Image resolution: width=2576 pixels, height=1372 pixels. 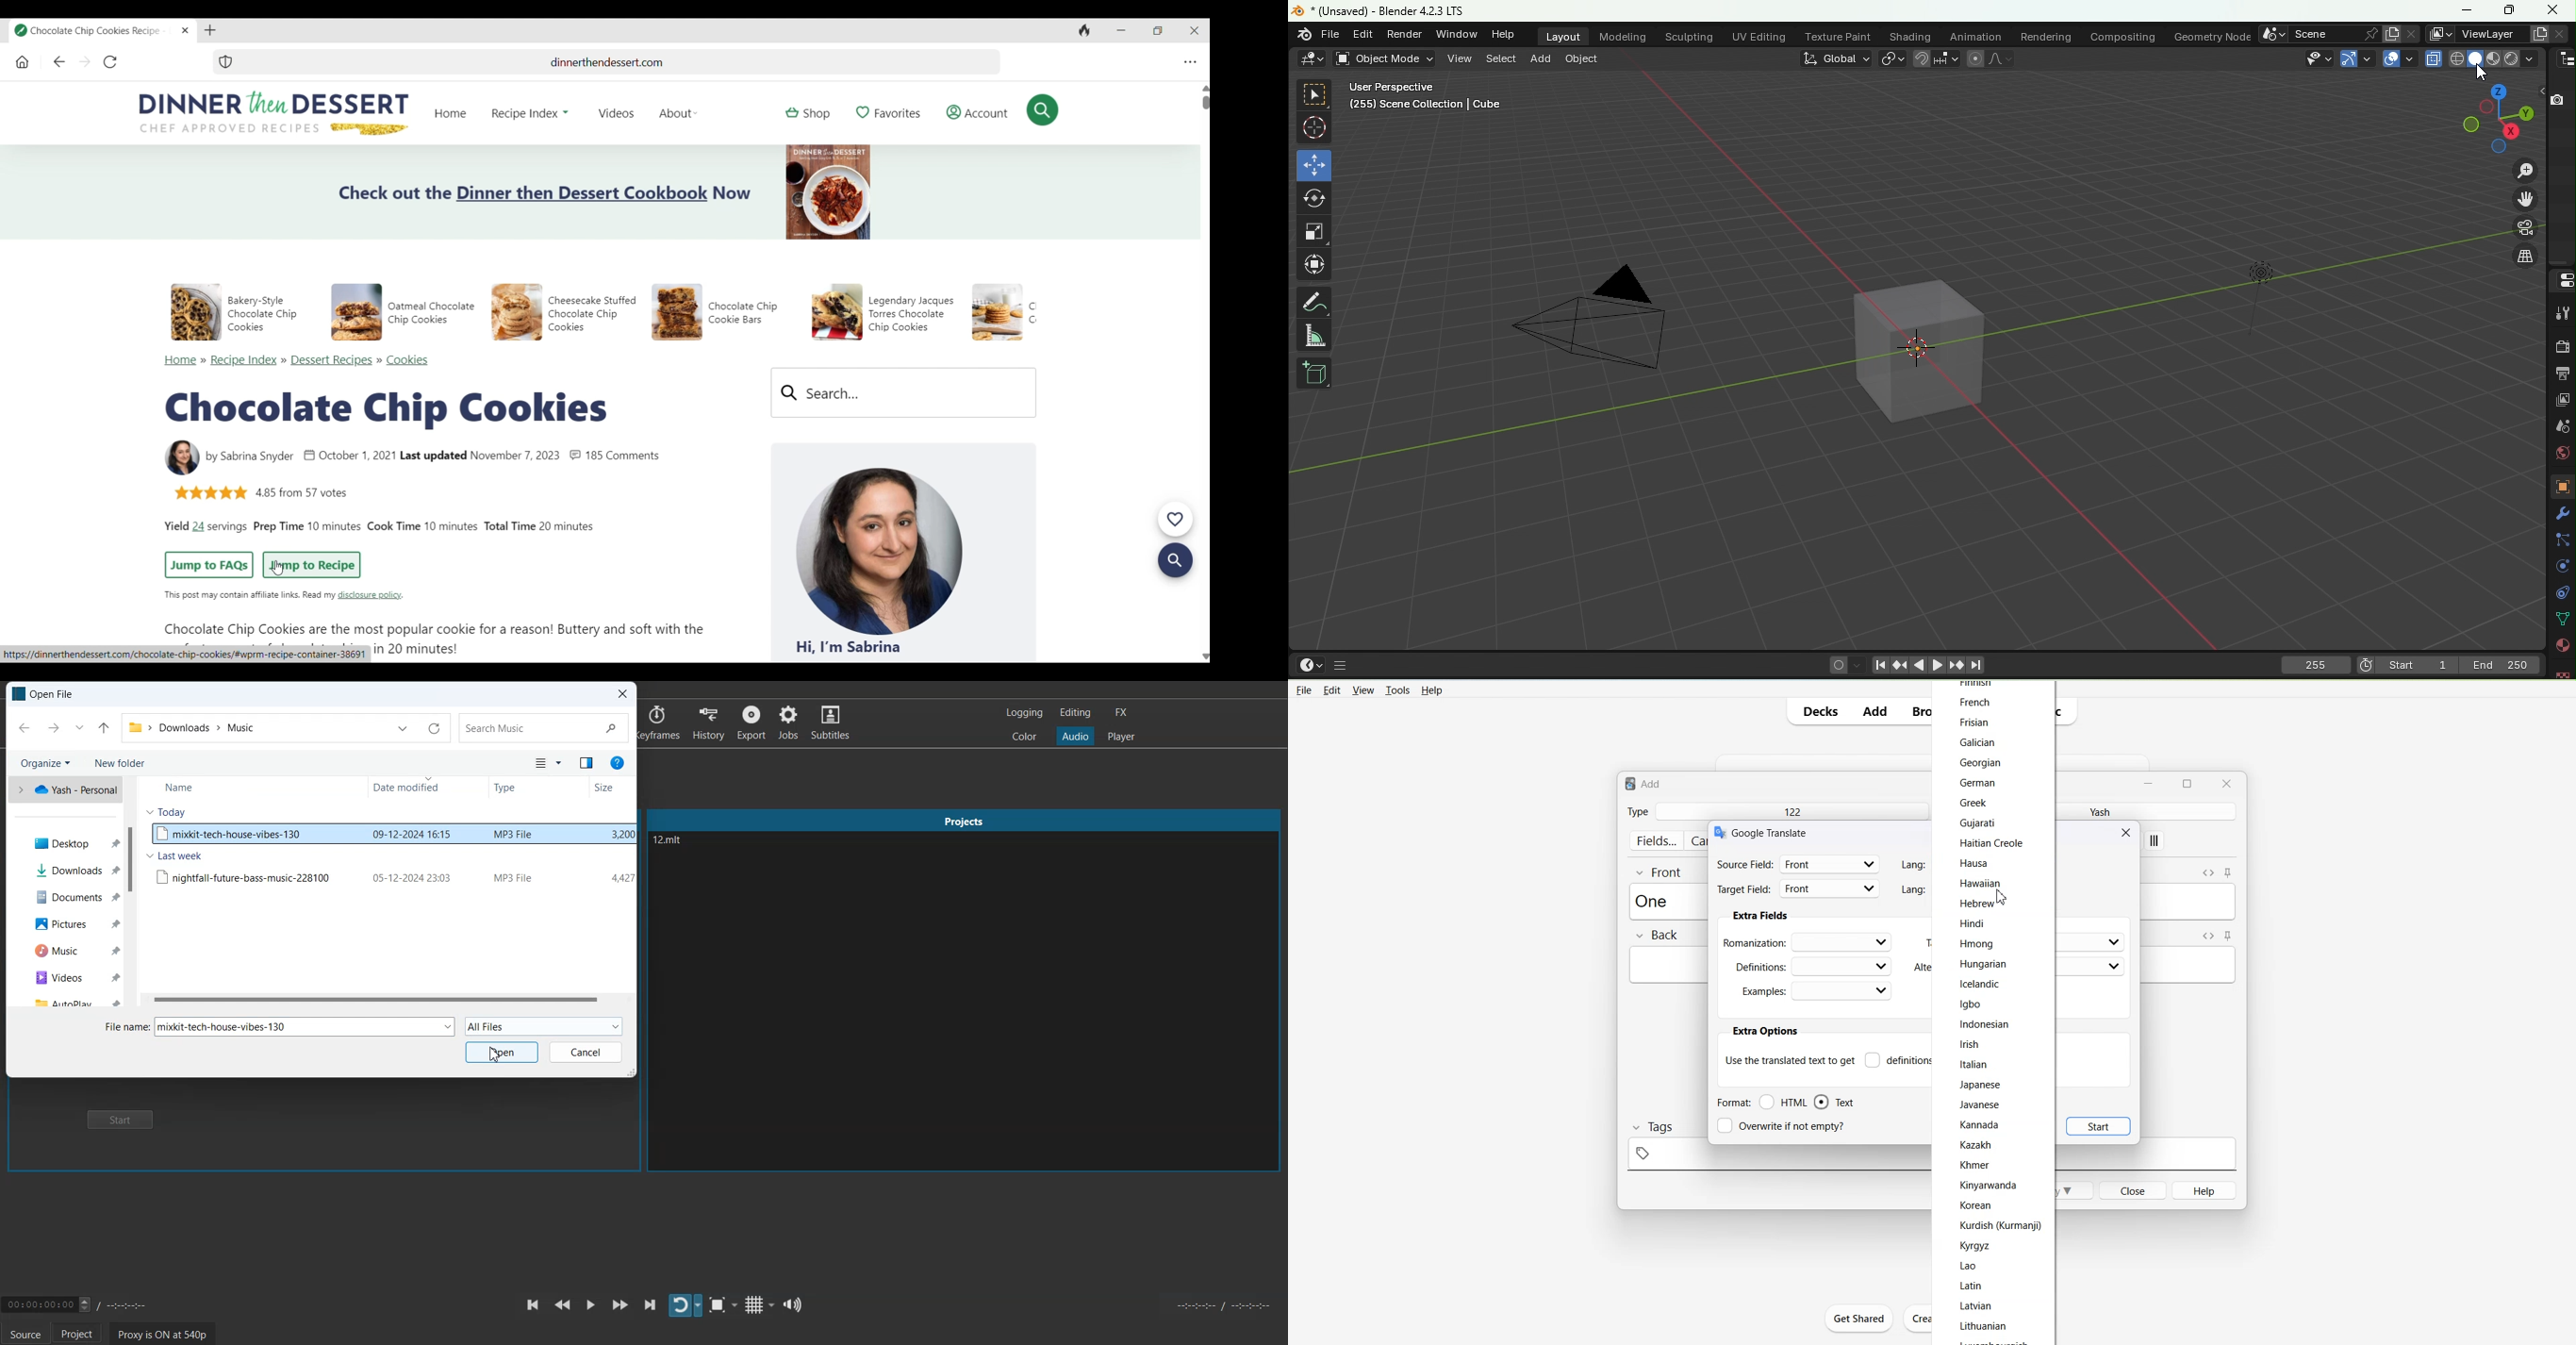 I want to click on Last week, so click(x=174, y=857).